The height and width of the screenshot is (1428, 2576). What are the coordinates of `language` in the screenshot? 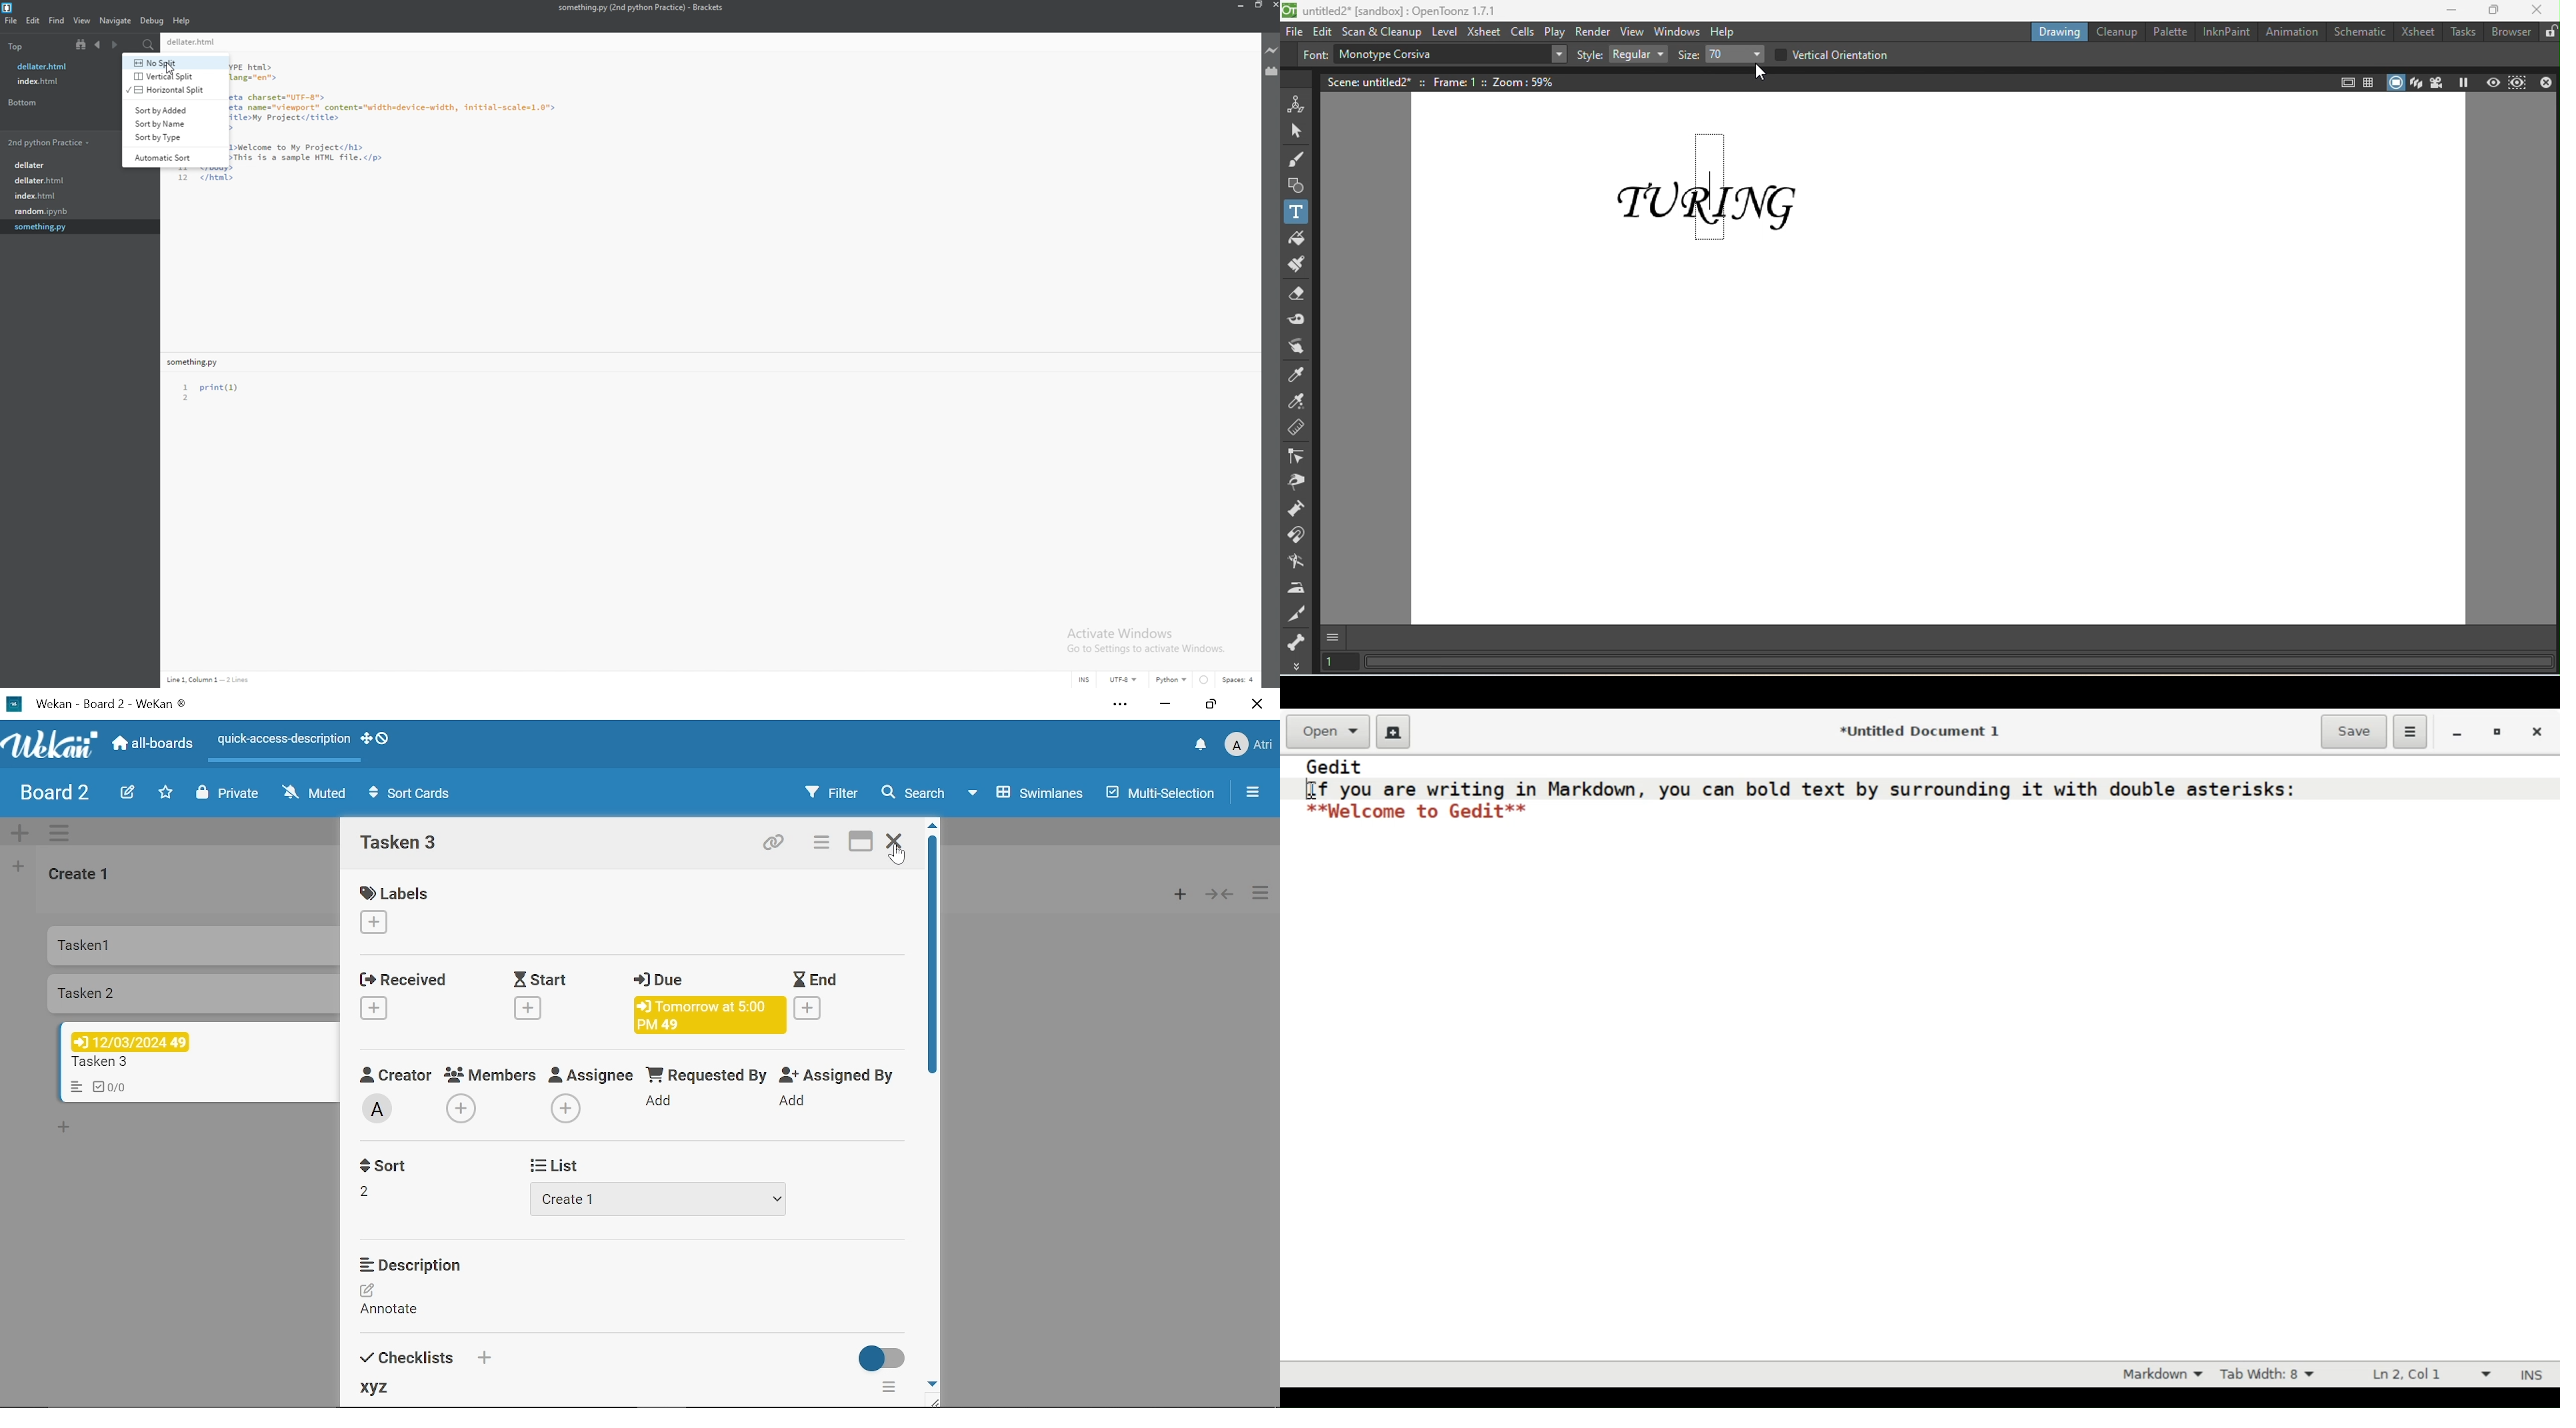 It's located at (1171, 679).